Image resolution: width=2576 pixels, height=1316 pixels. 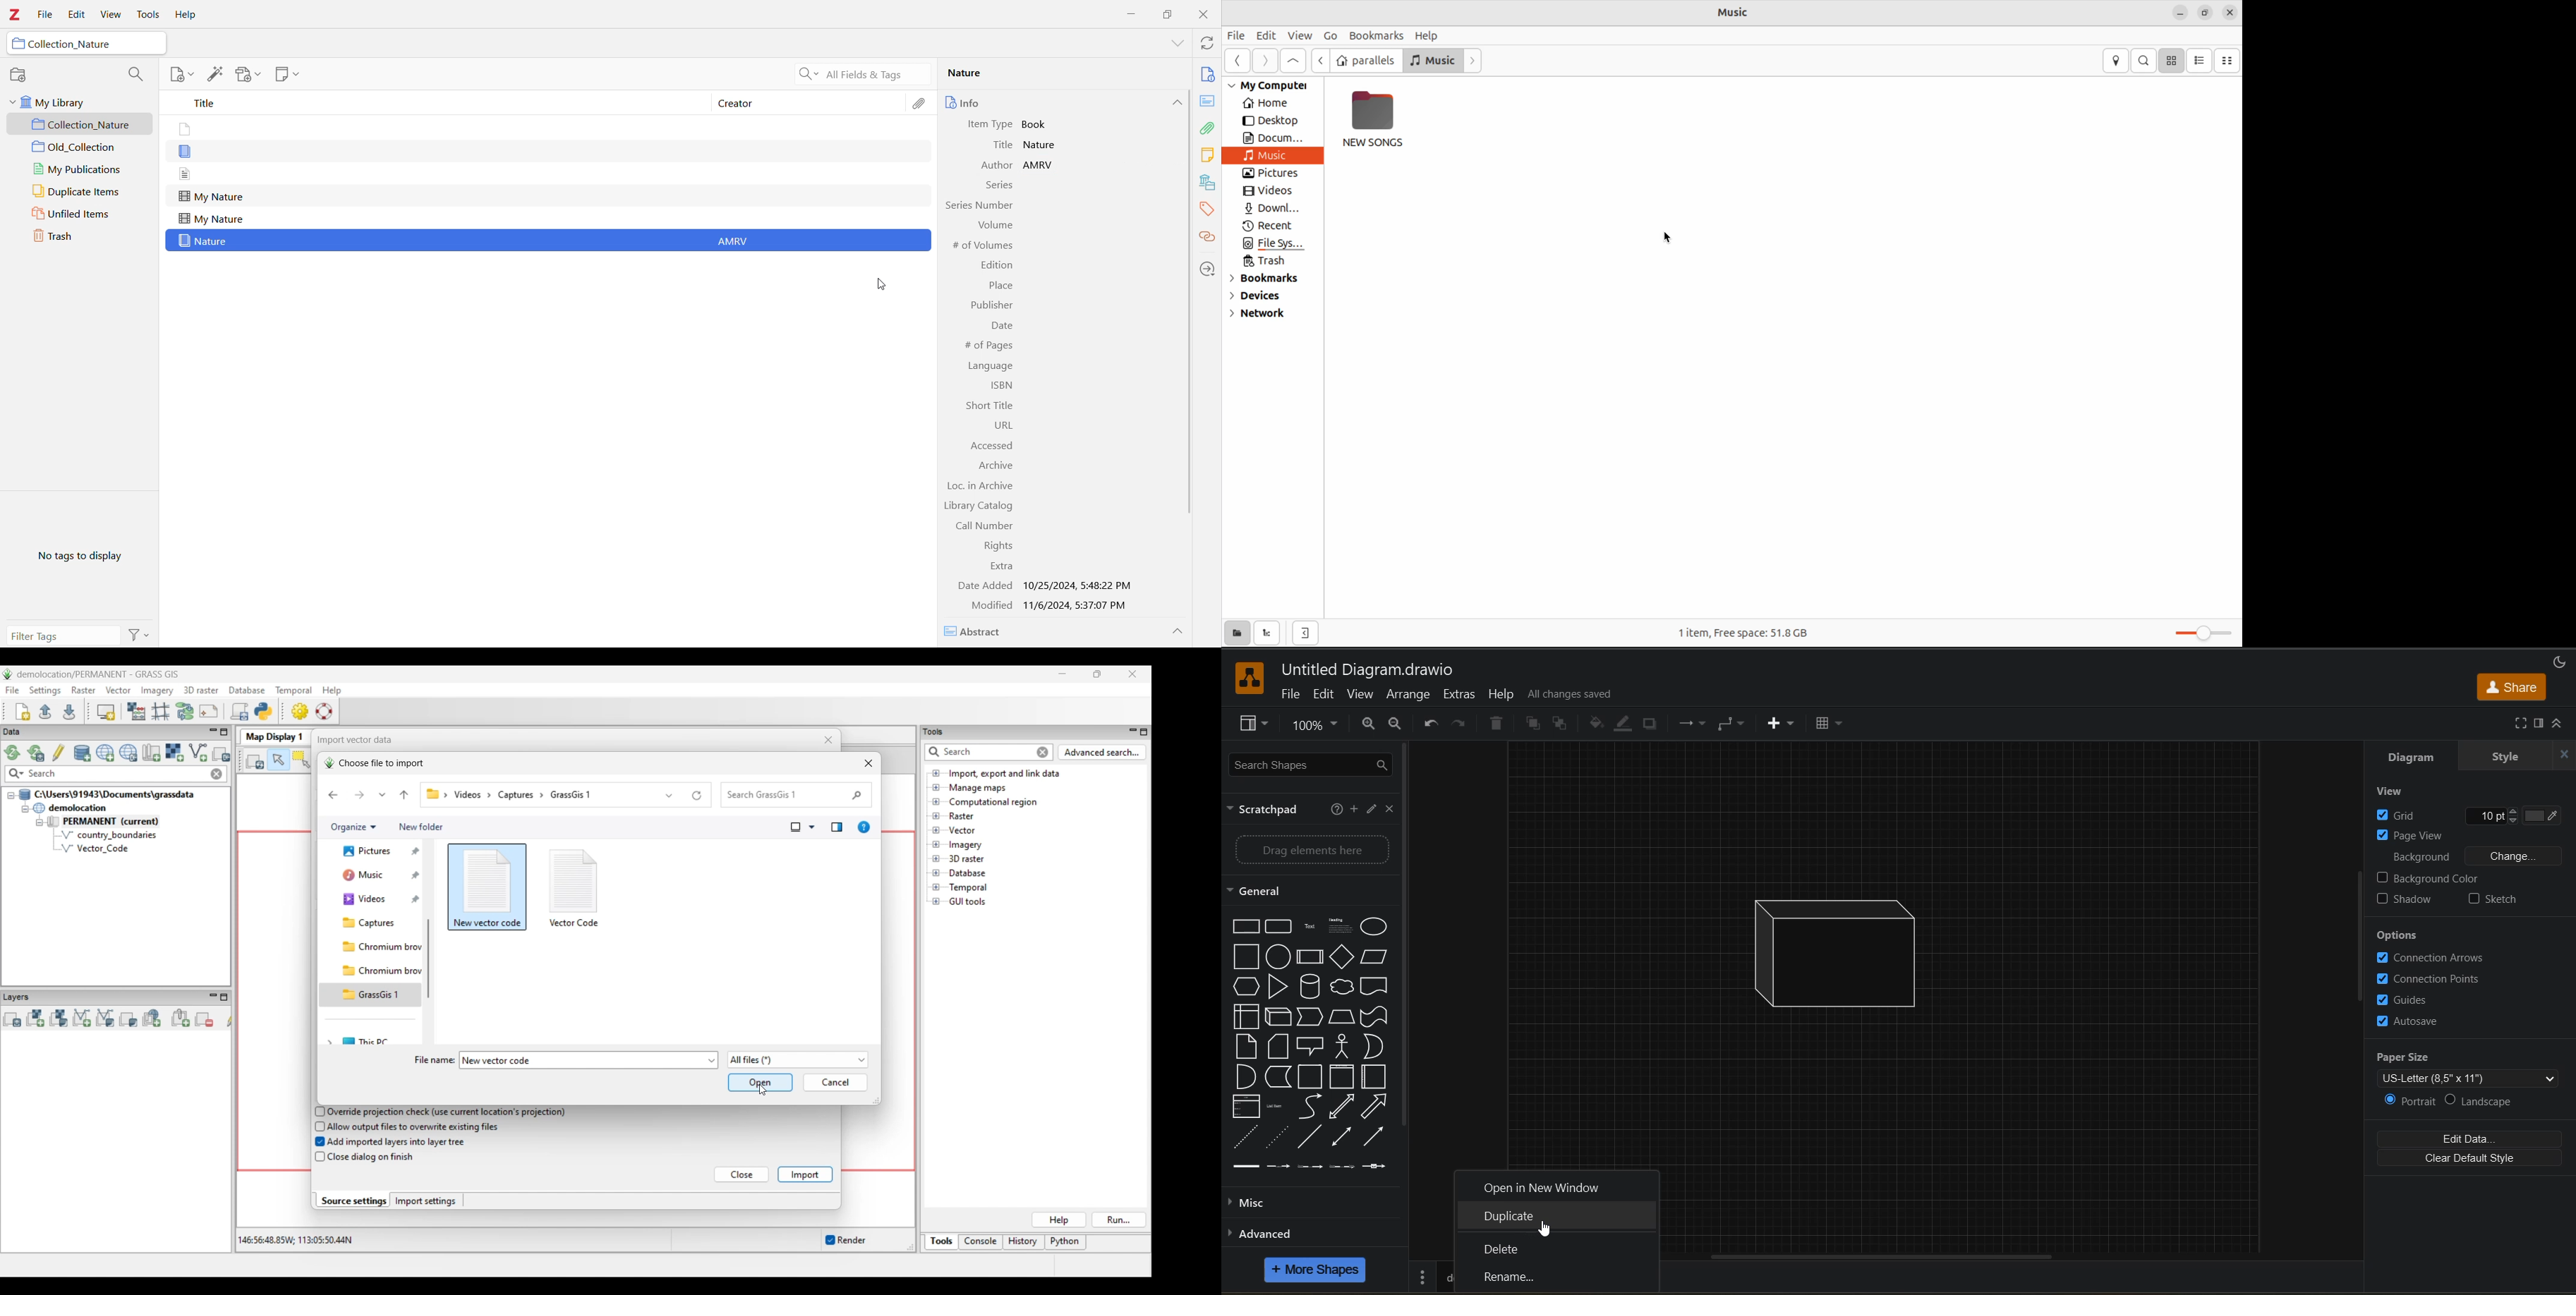 I want to click on landscape, so click(x=2489, y=1102).